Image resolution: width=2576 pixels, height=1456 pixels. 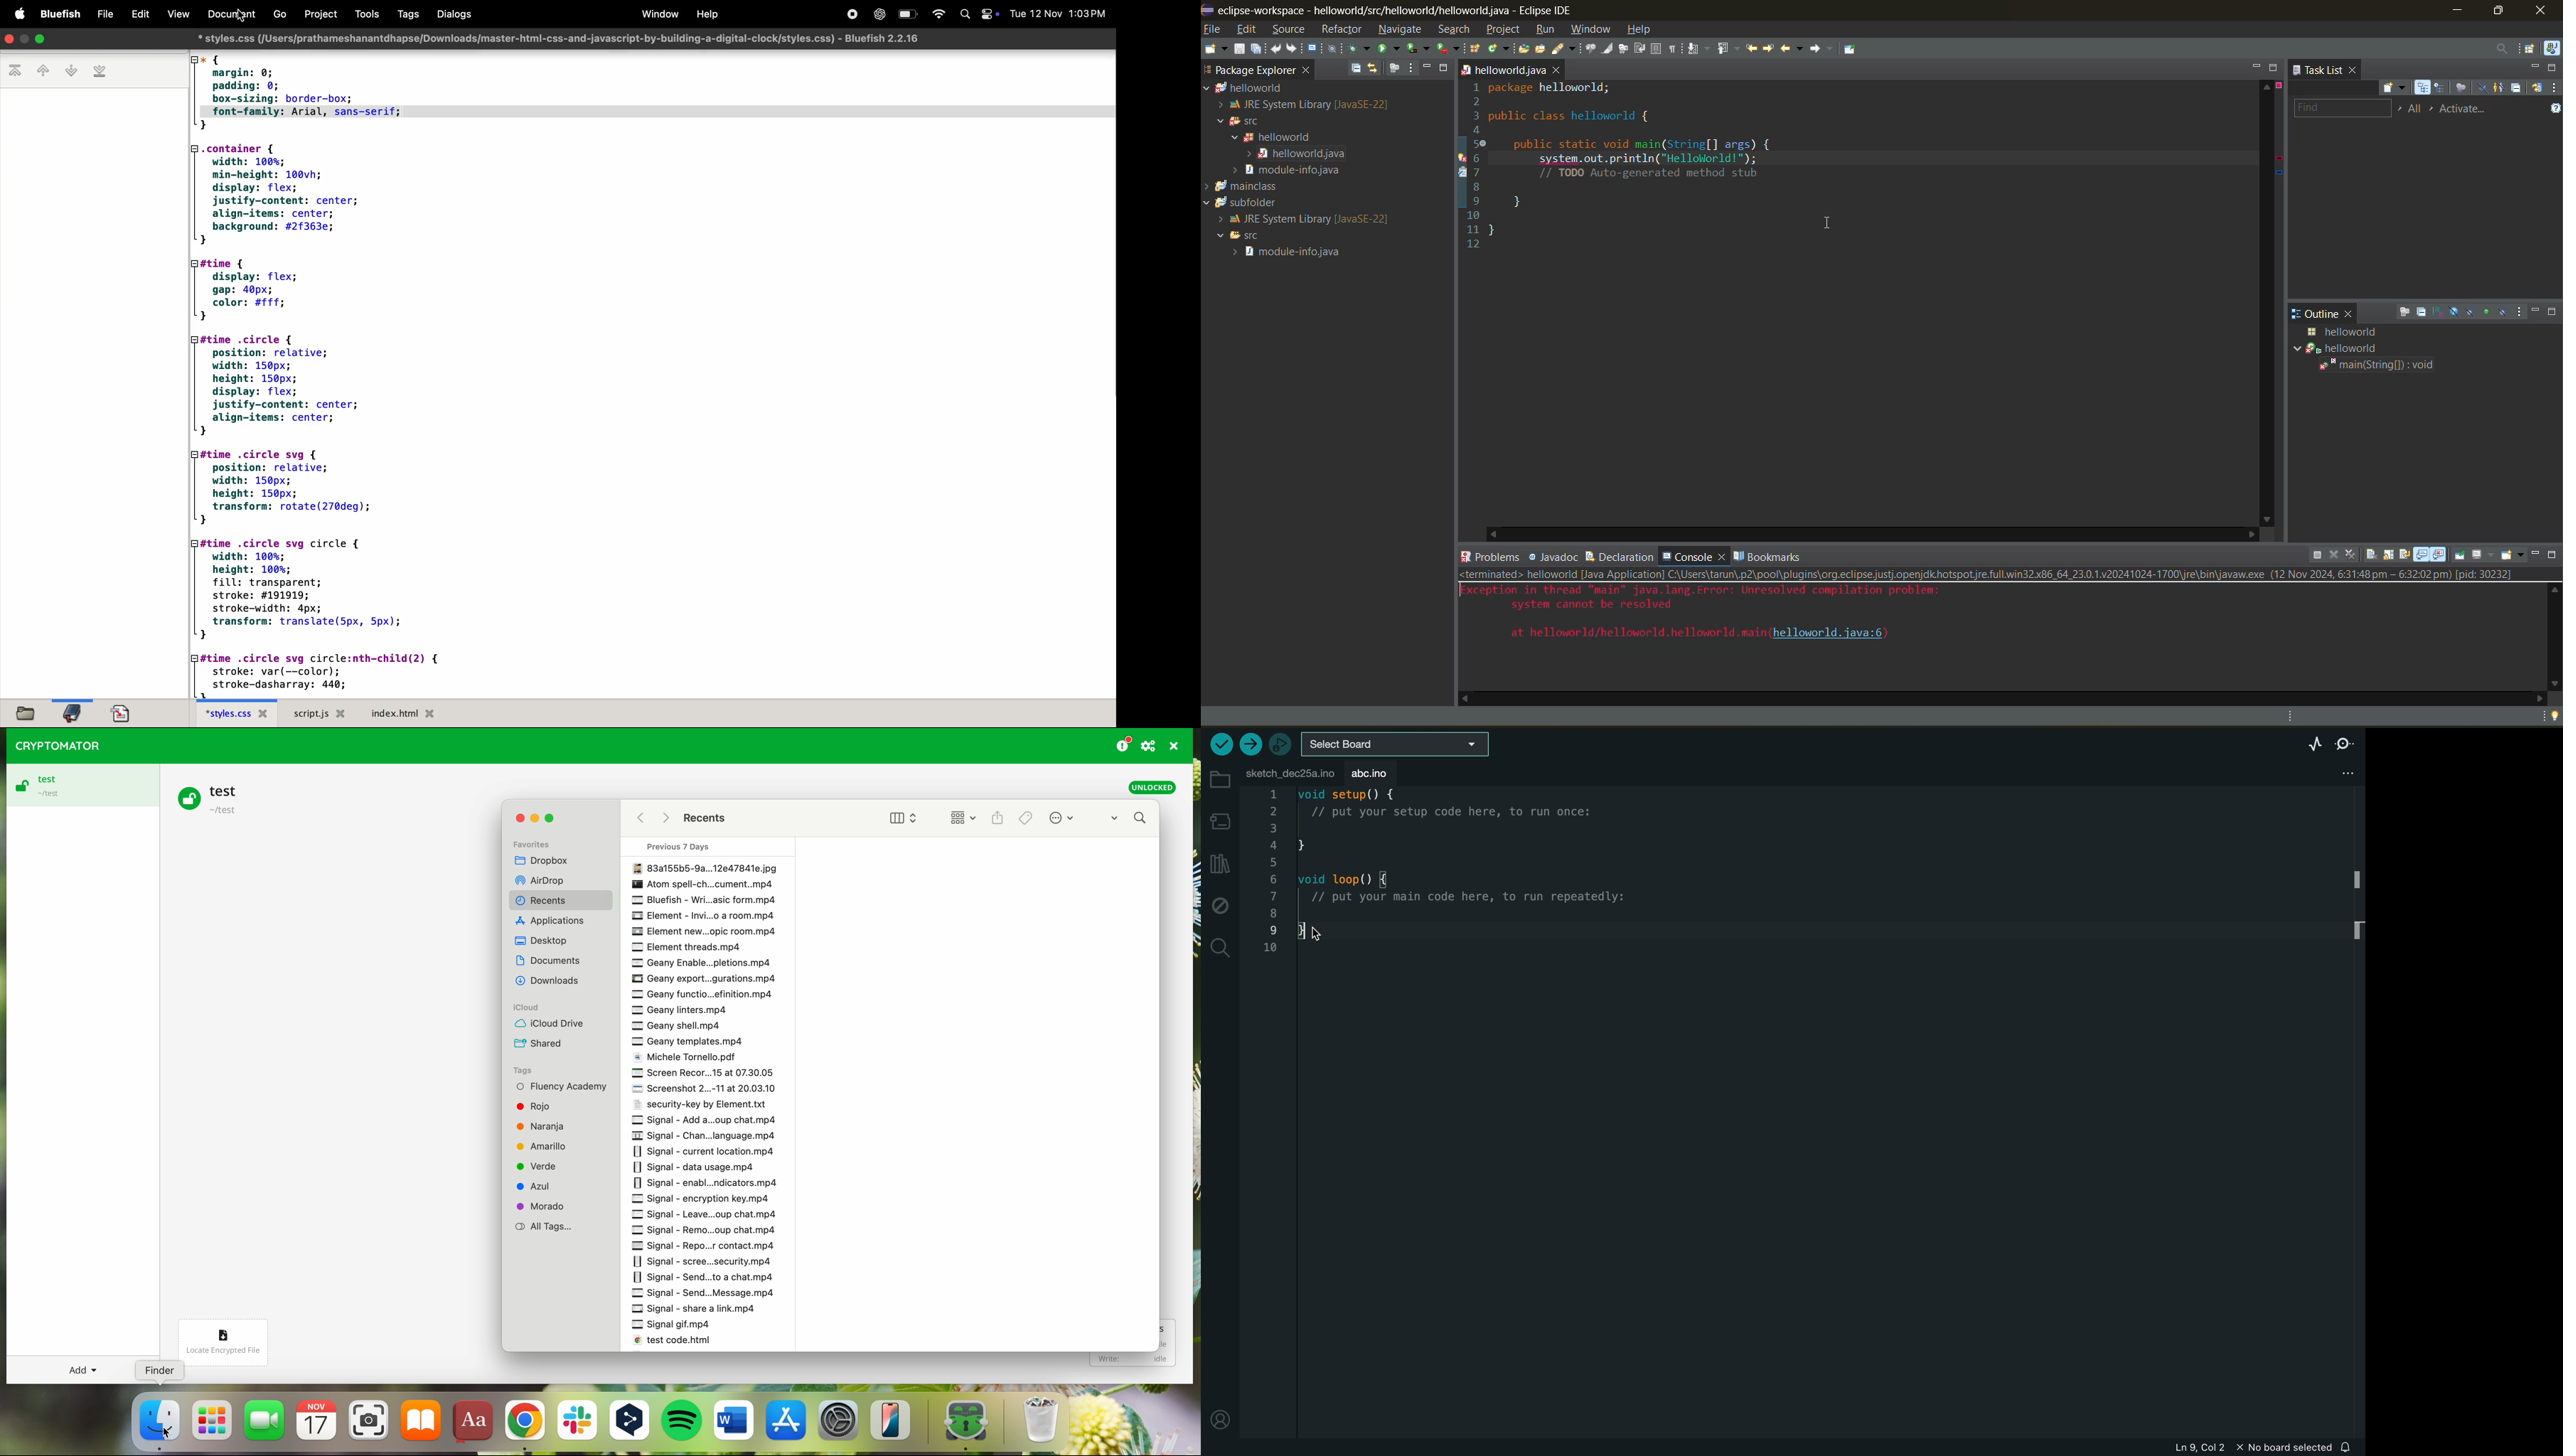 What do you see at coordinates (2314, 744) in the screenshot?
I see `serial  plotter` at bounding box center [2314, 744].